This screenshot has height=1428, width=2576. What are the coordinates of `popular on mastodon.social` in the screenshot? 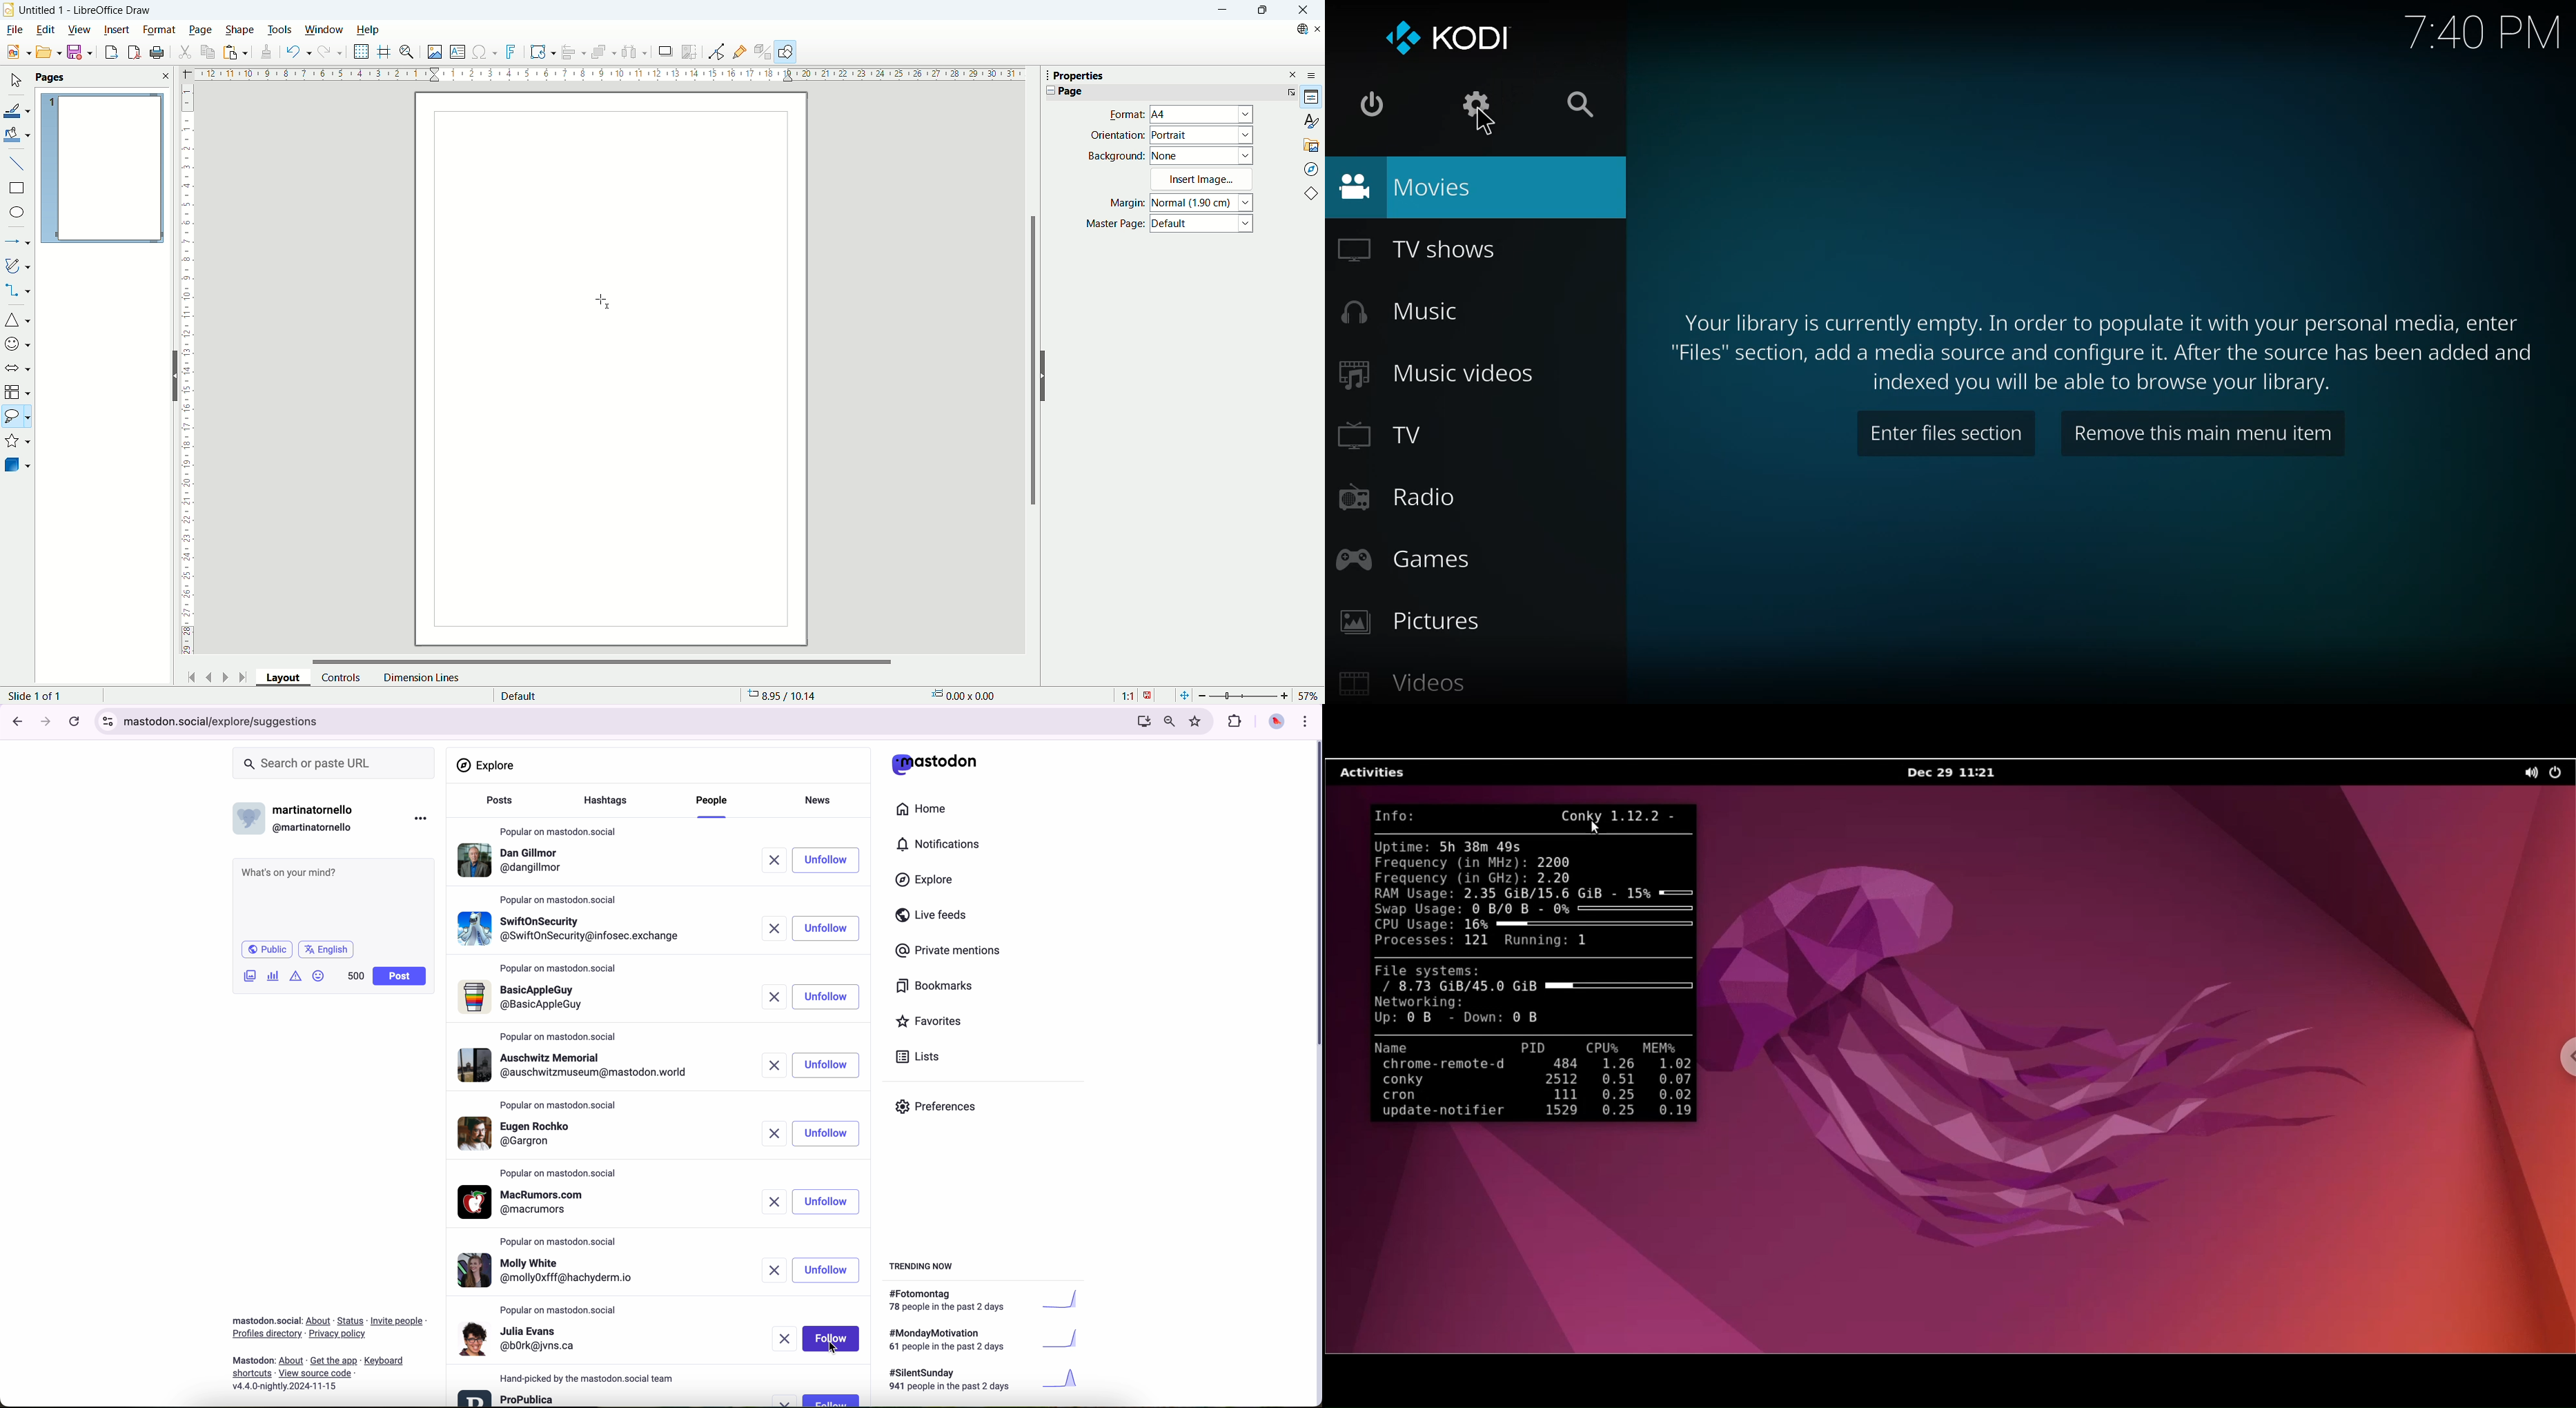 It's located at (561, 1311).